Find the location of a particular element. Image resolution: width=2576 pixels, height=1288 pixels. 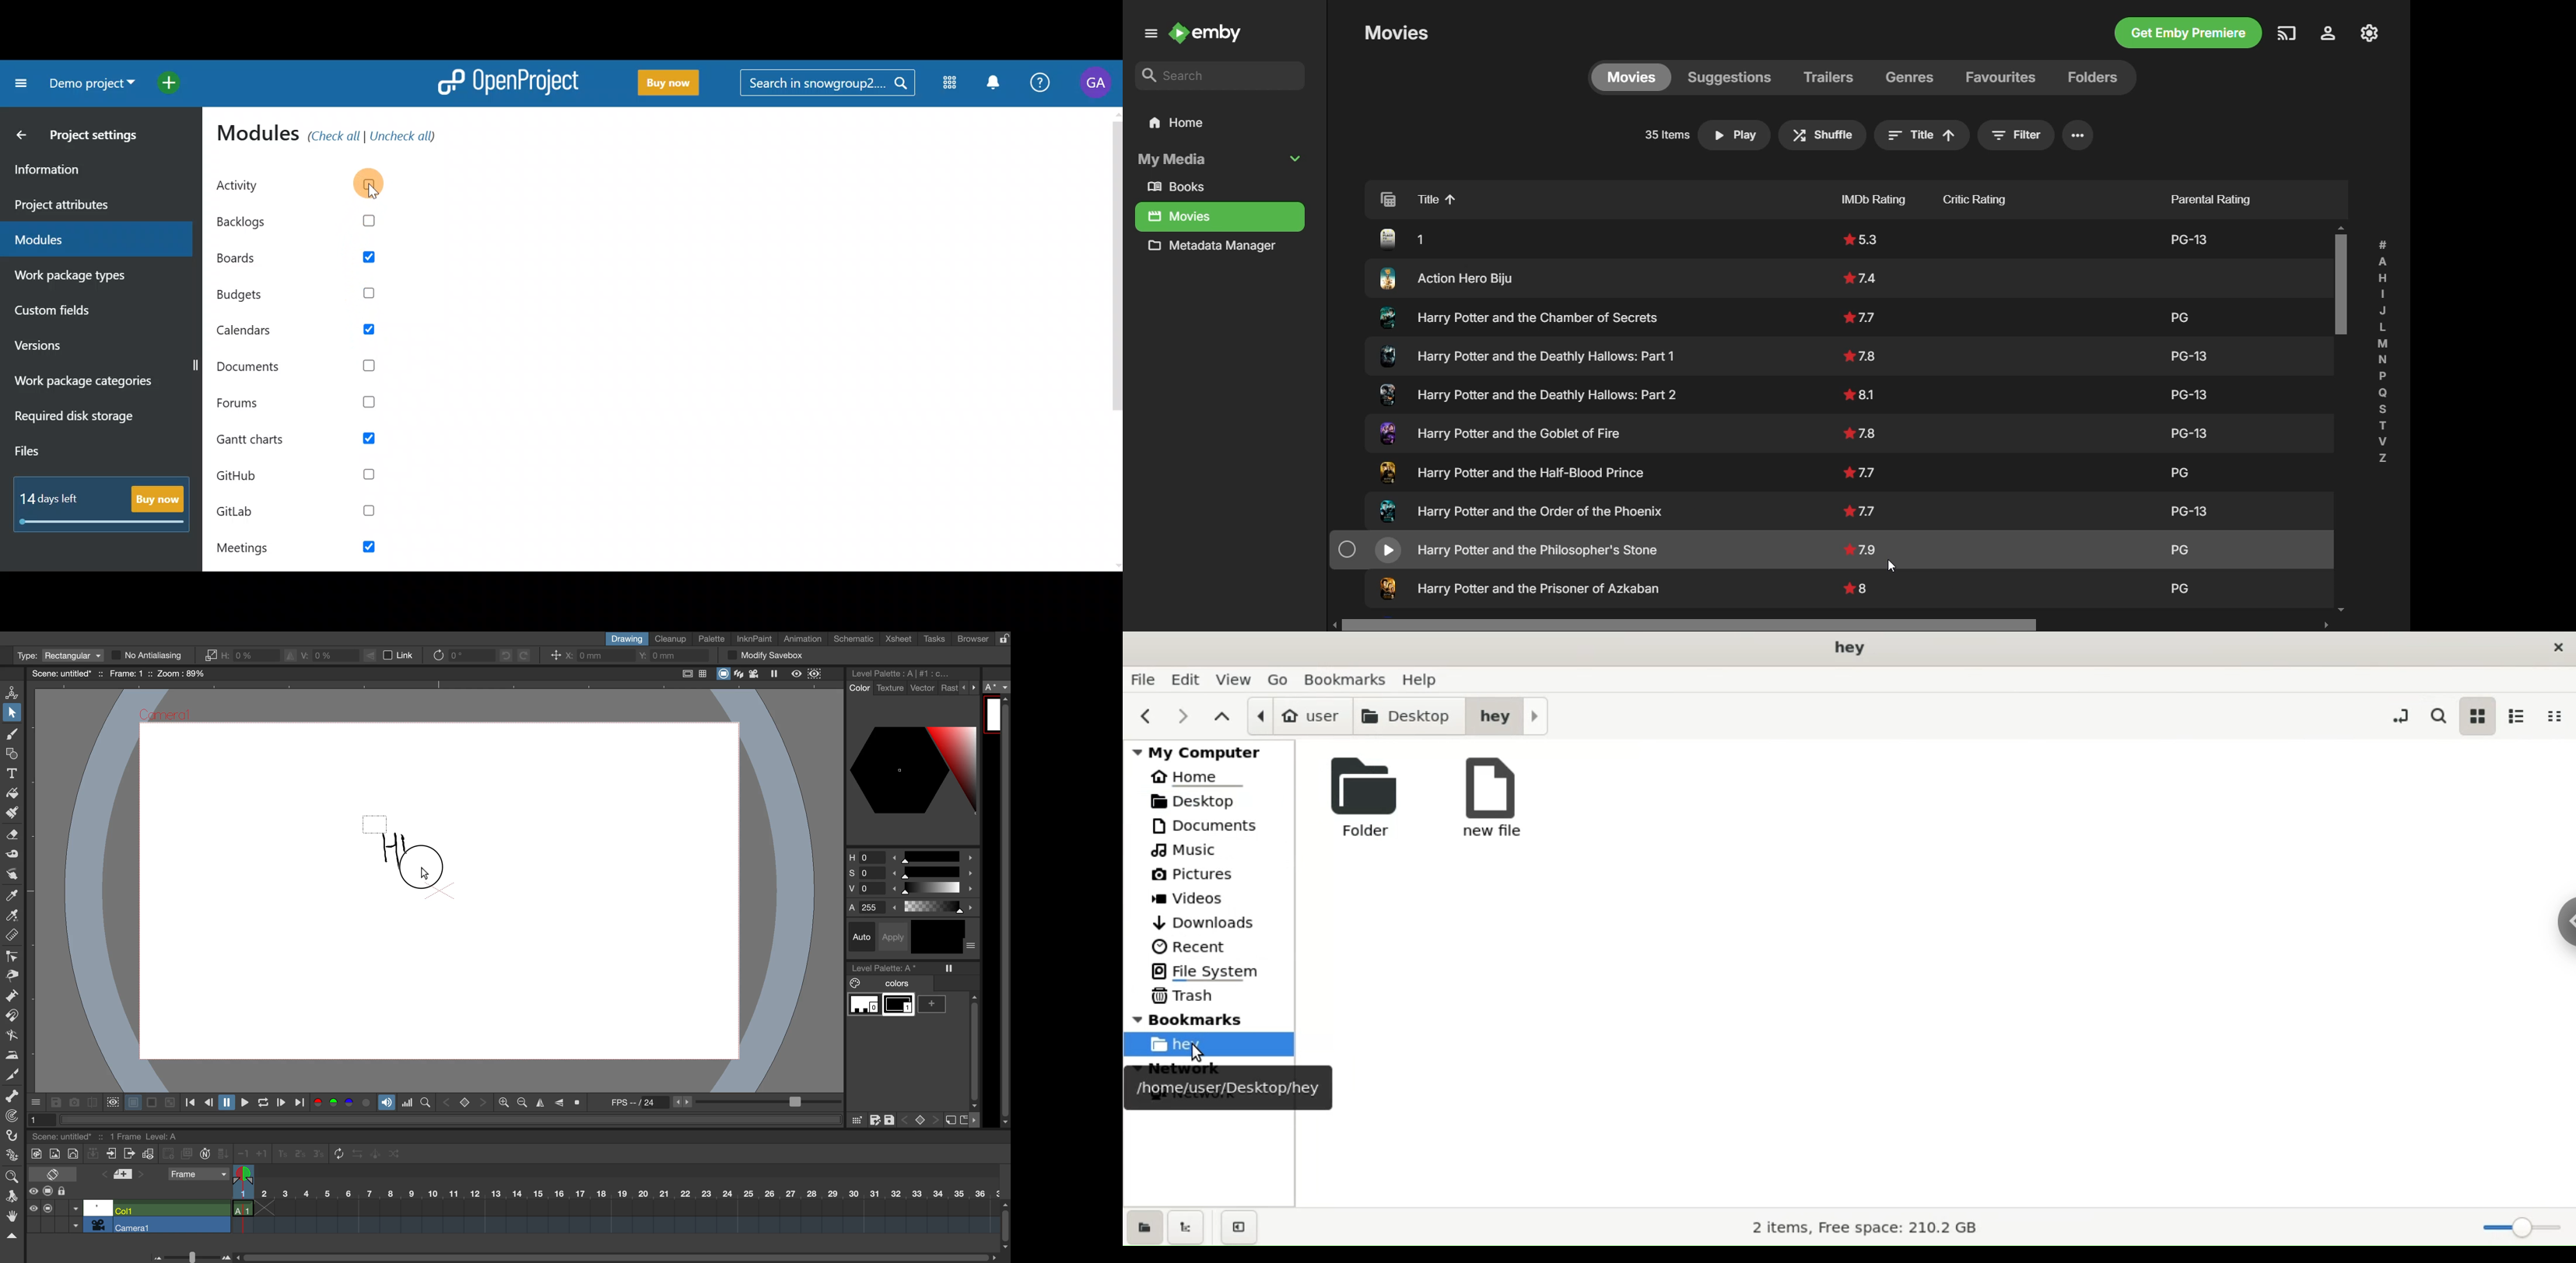

show places is located at coordinates (1148, 1228).